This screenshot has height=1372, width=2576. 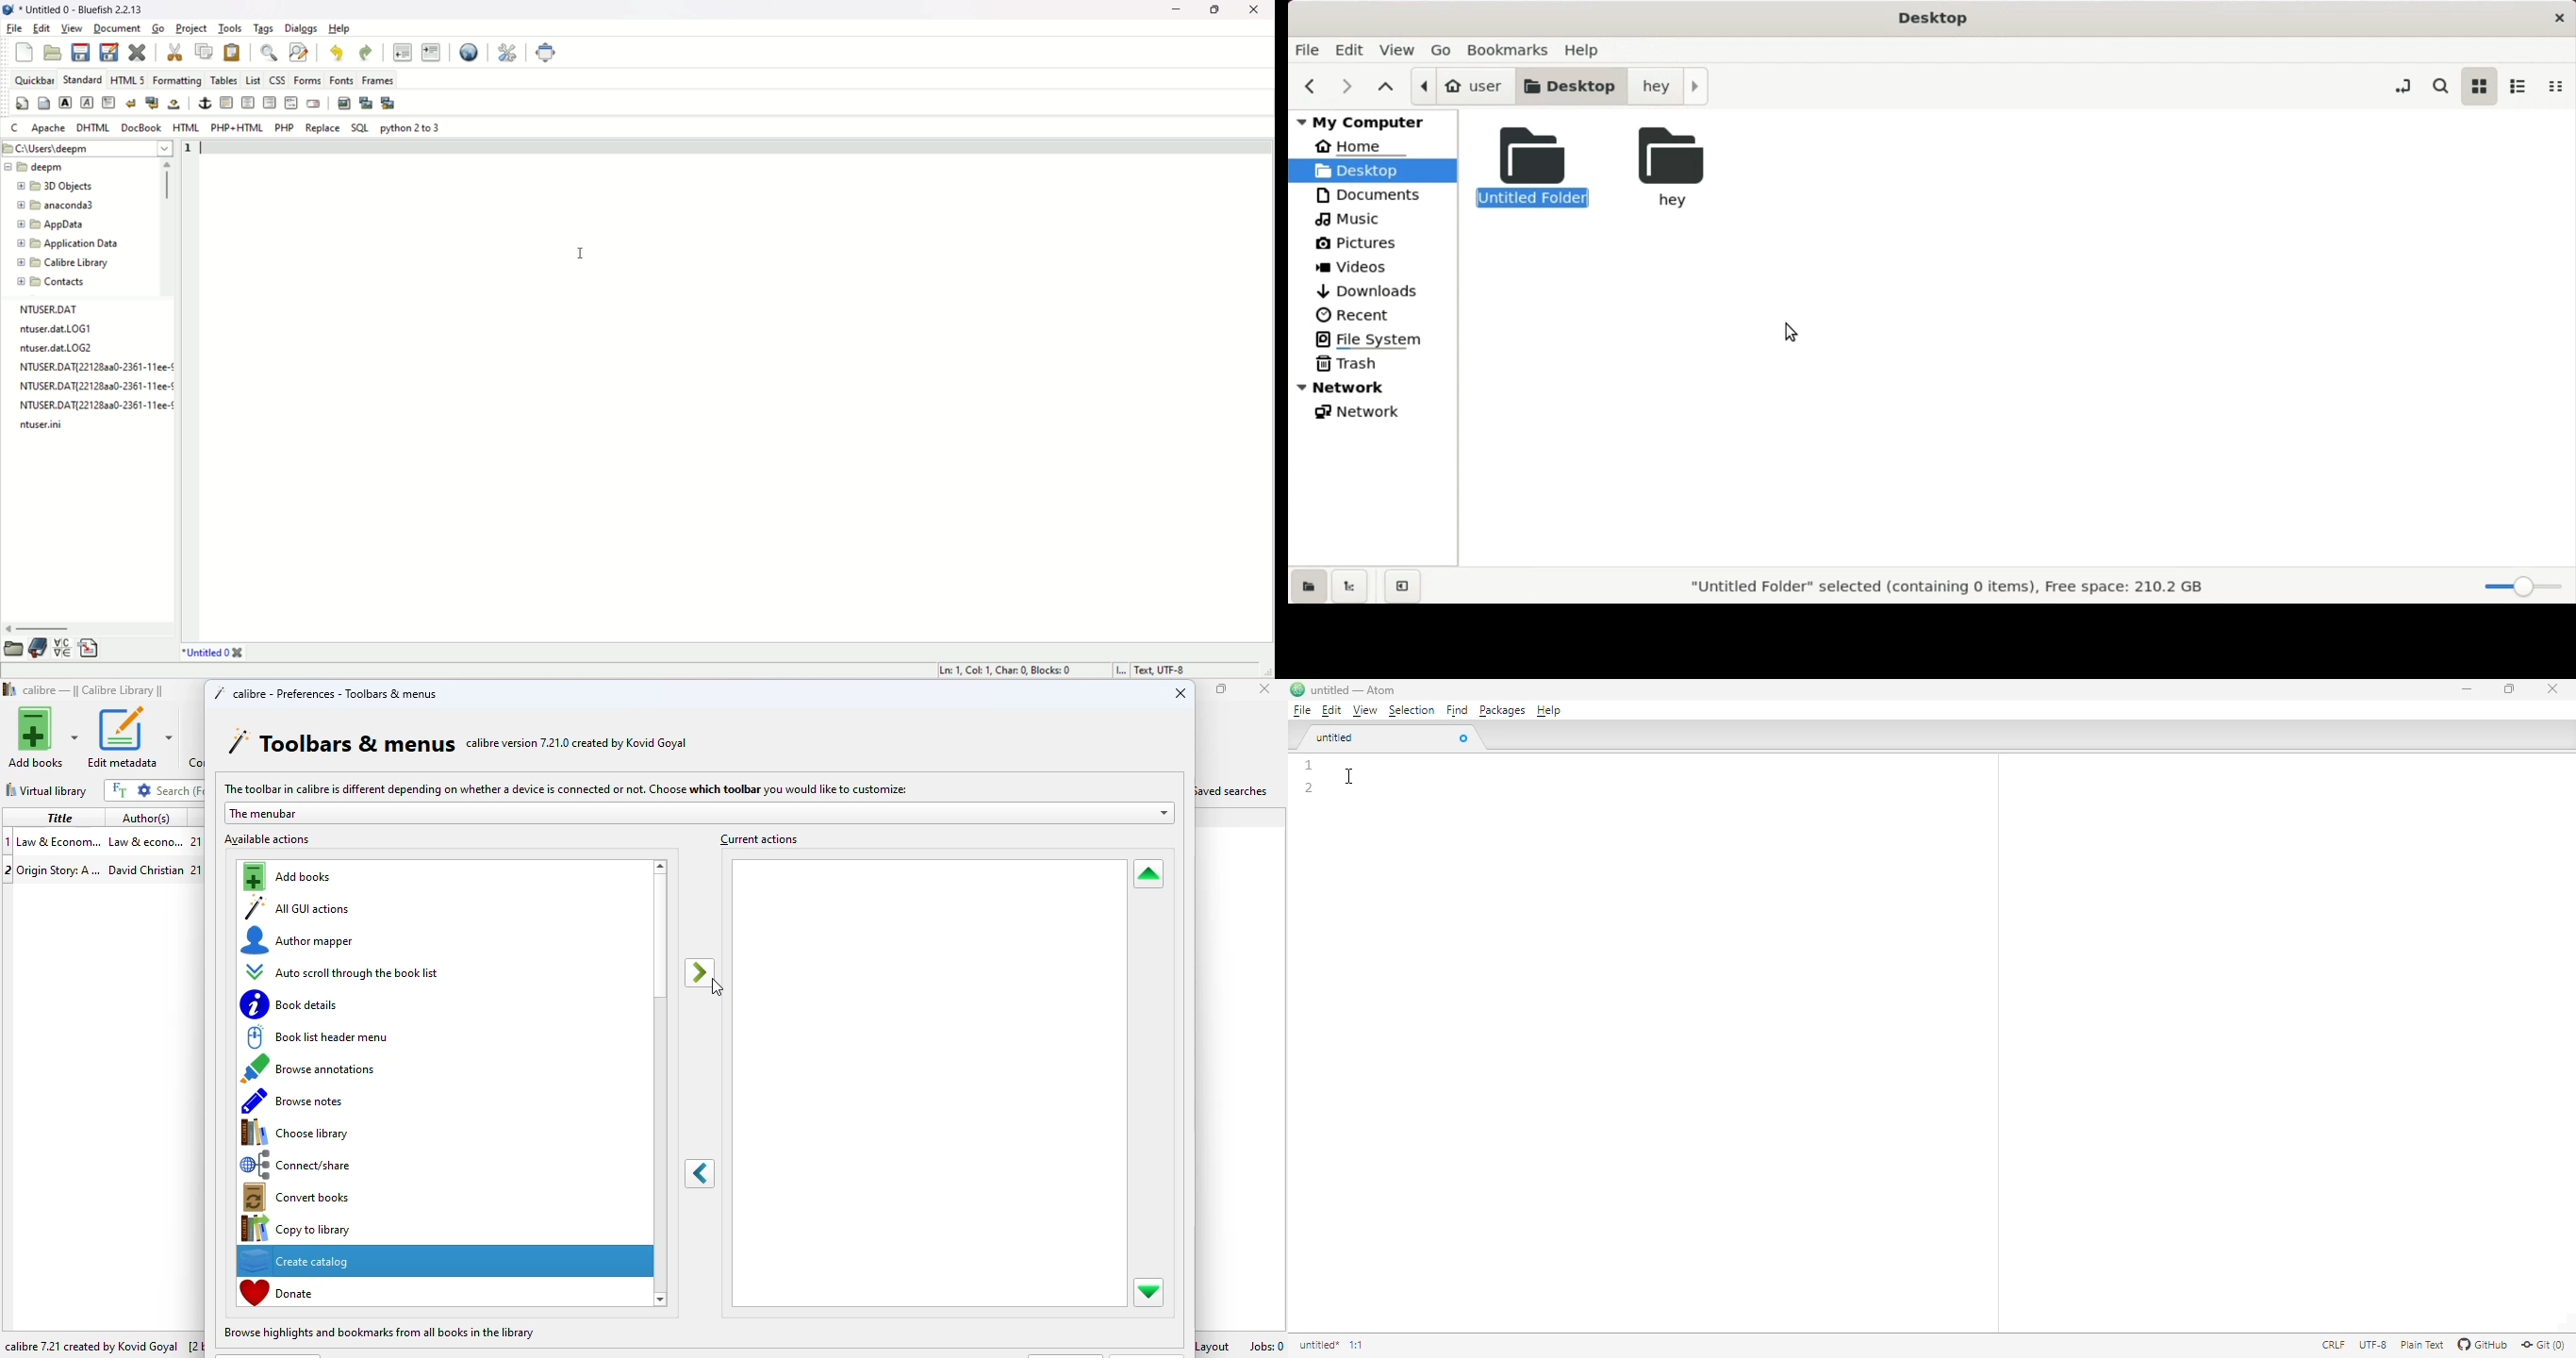 I want to click on book list header menu, so click(x=317, y=1036).